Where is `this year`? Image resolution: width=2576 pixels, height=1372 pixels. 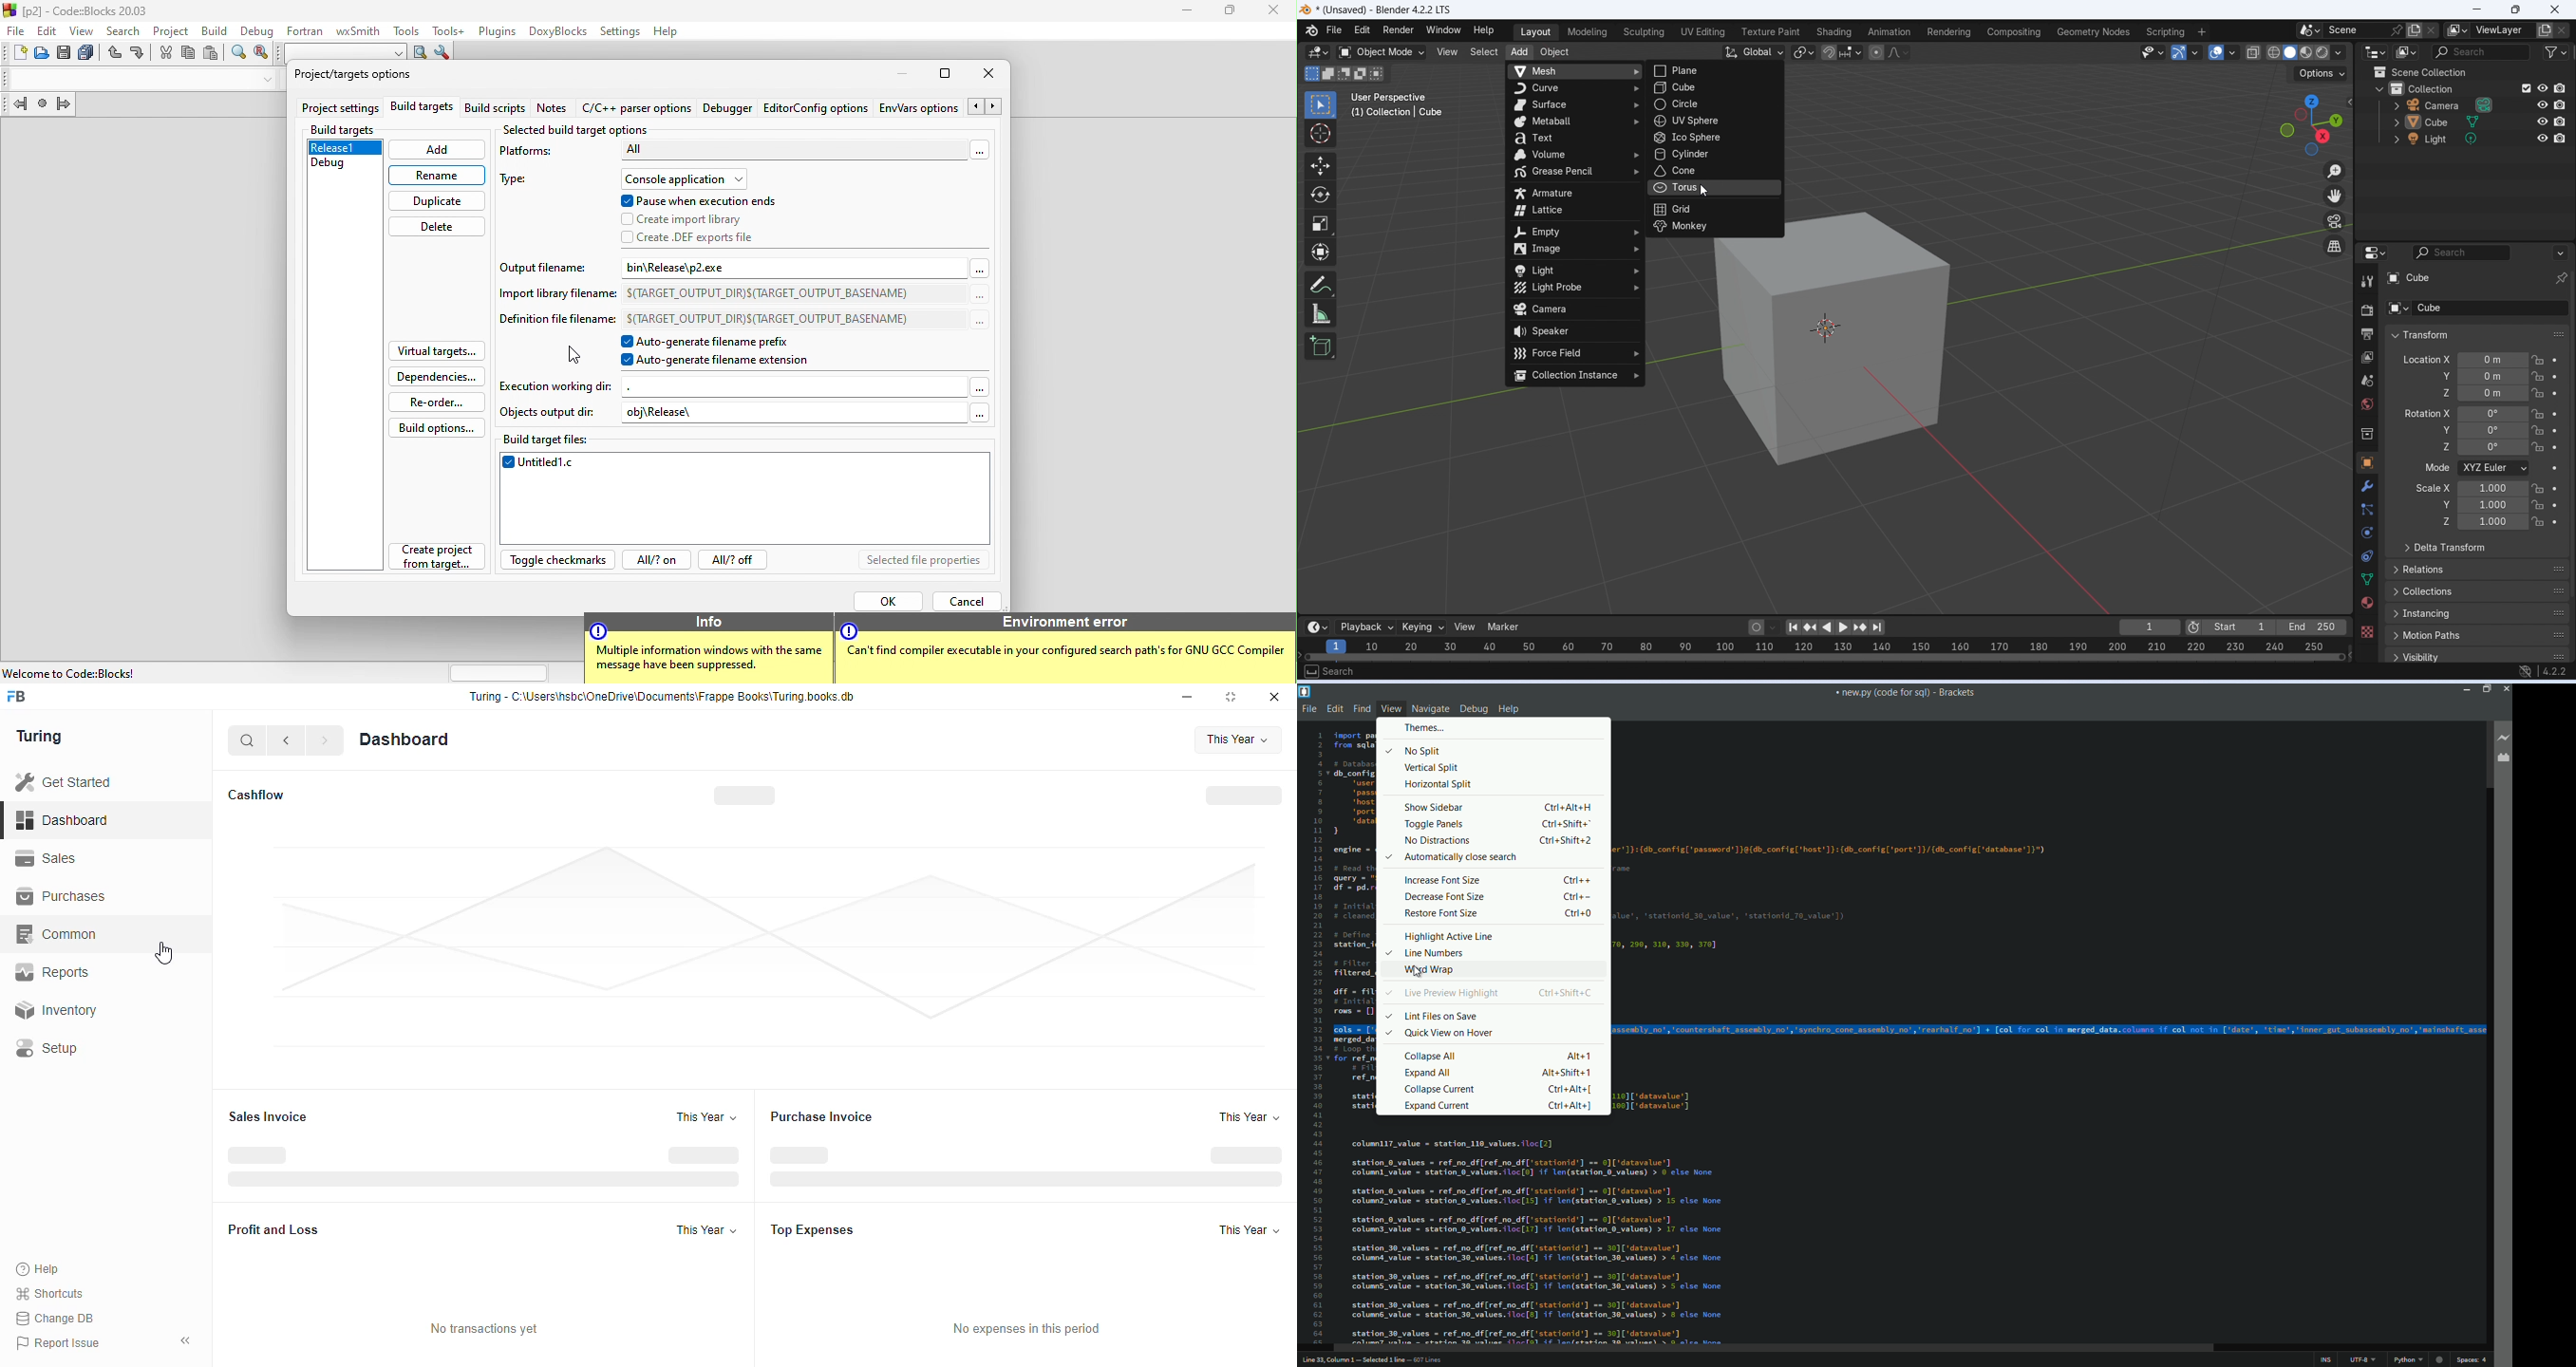
this year is located at coordinates (1238, 740).